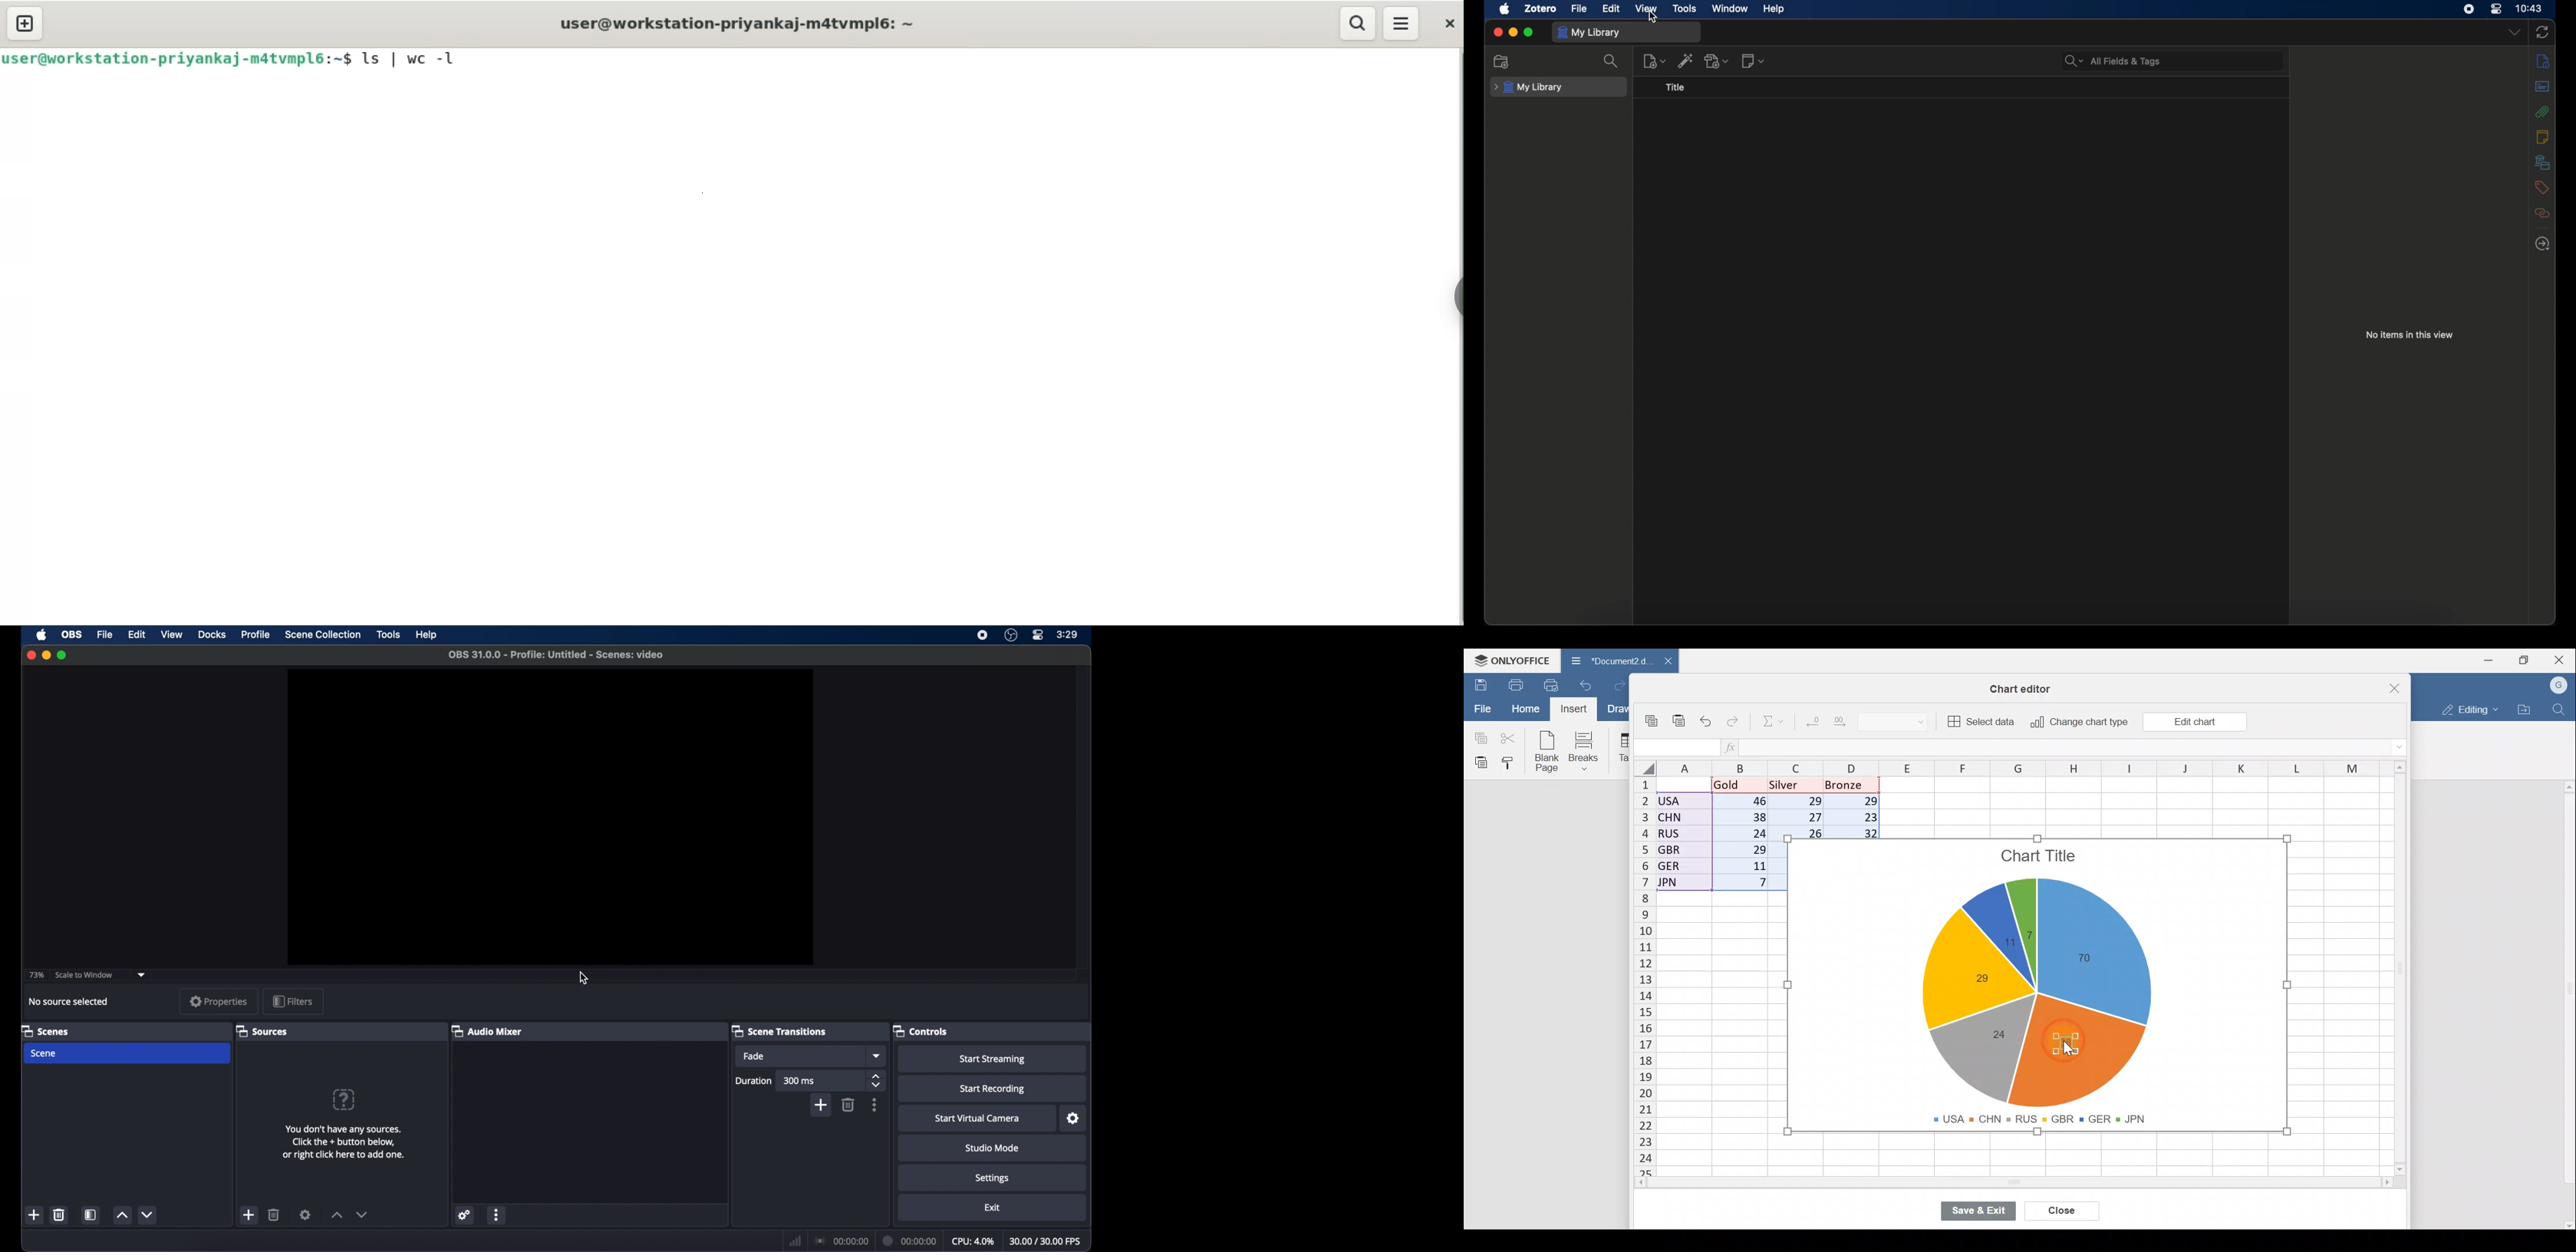  Describe the element at coordinates (1686, 60) in the screenshot. I see `add item by identifier` at that location.